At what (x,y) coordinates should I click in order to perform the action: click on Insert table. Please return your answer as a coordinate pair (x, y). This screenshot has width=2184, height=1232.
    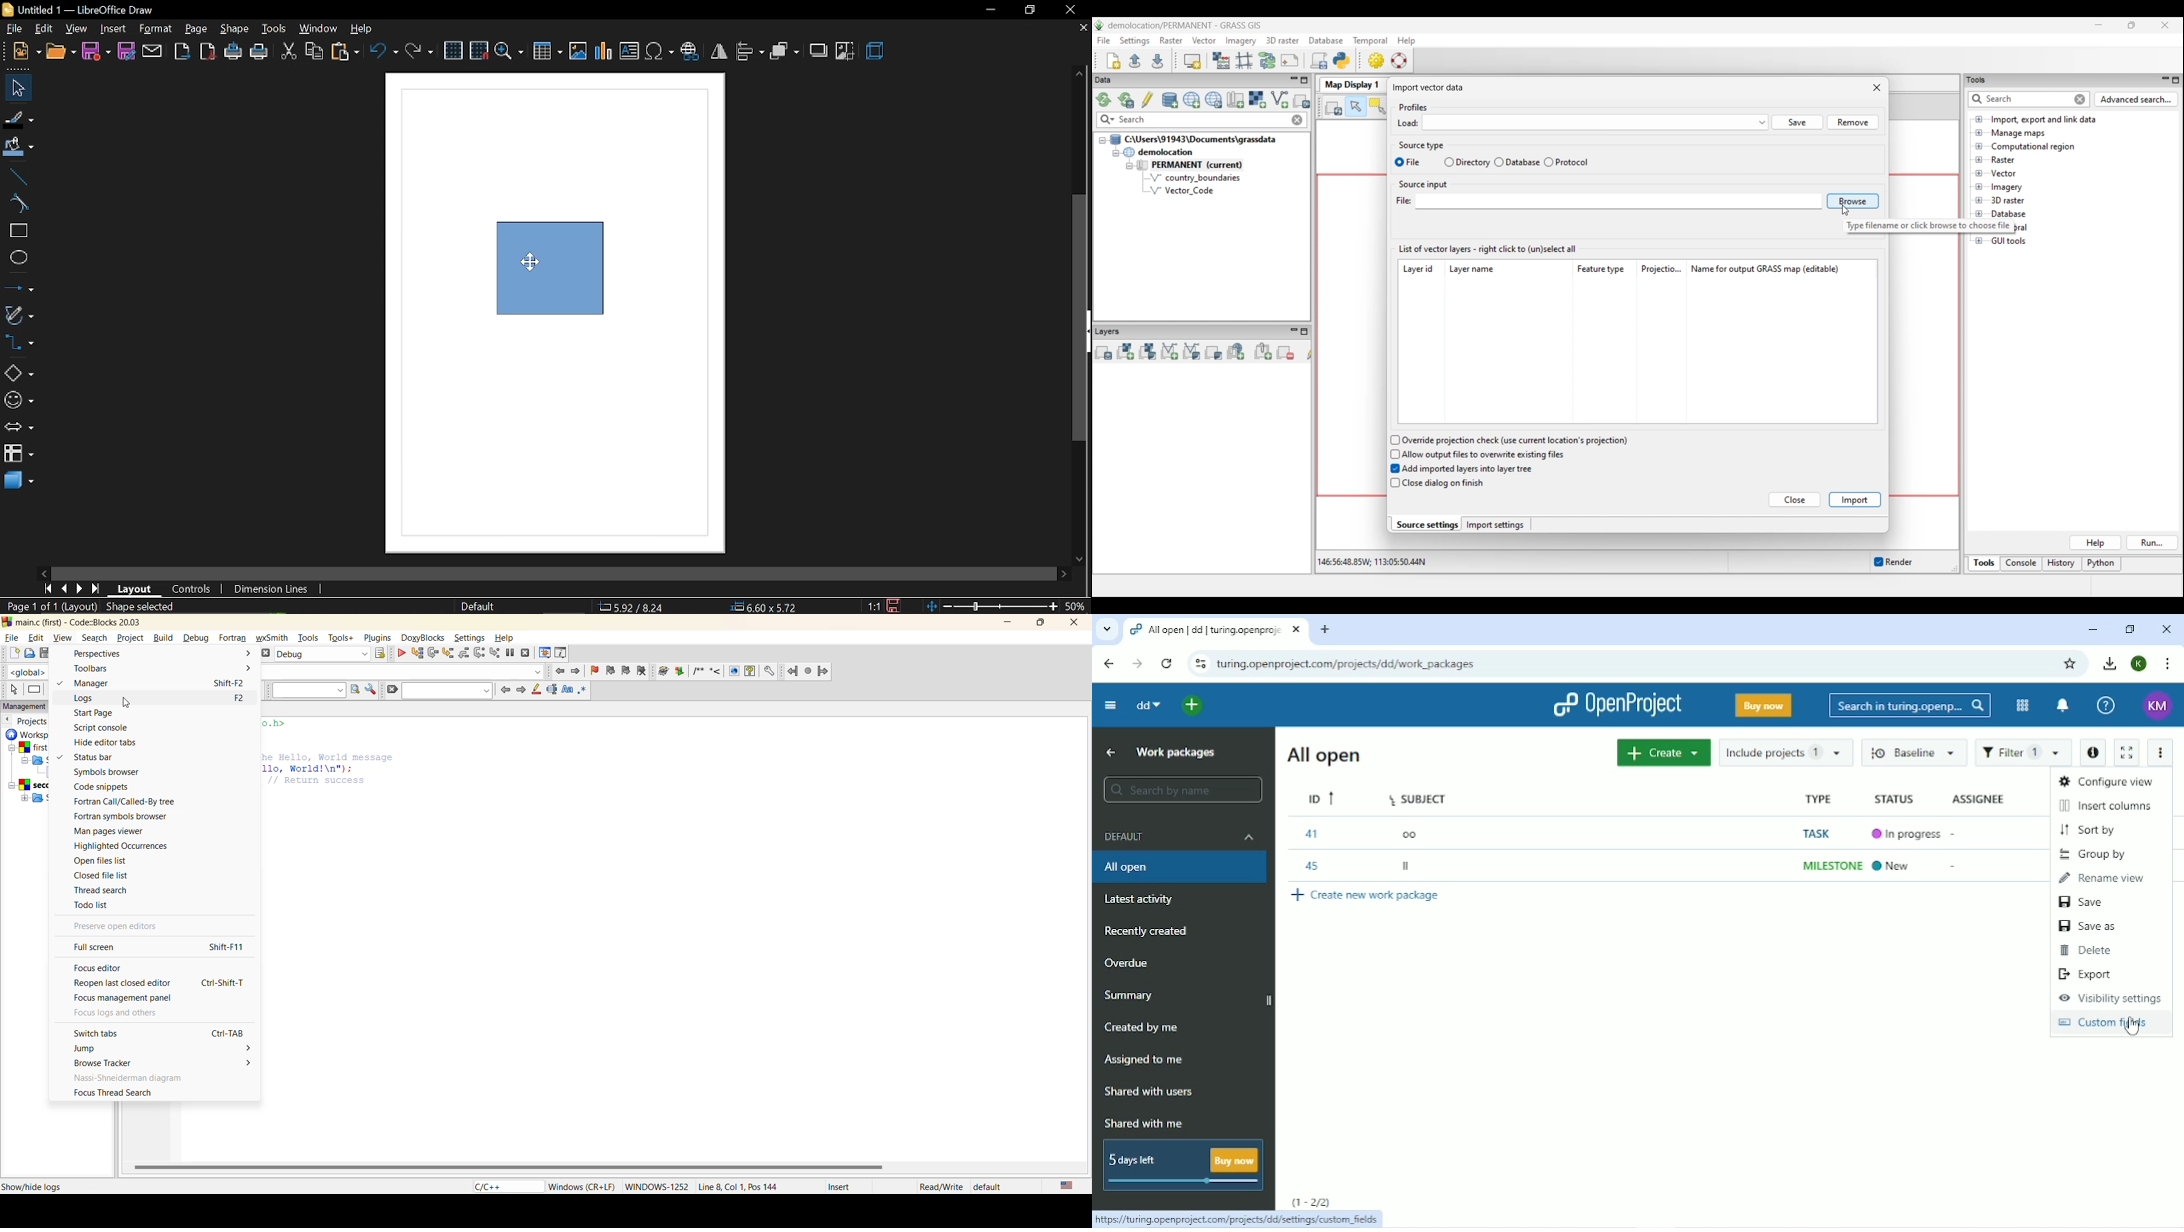
    Looking at the image, I should click on (547, 52).